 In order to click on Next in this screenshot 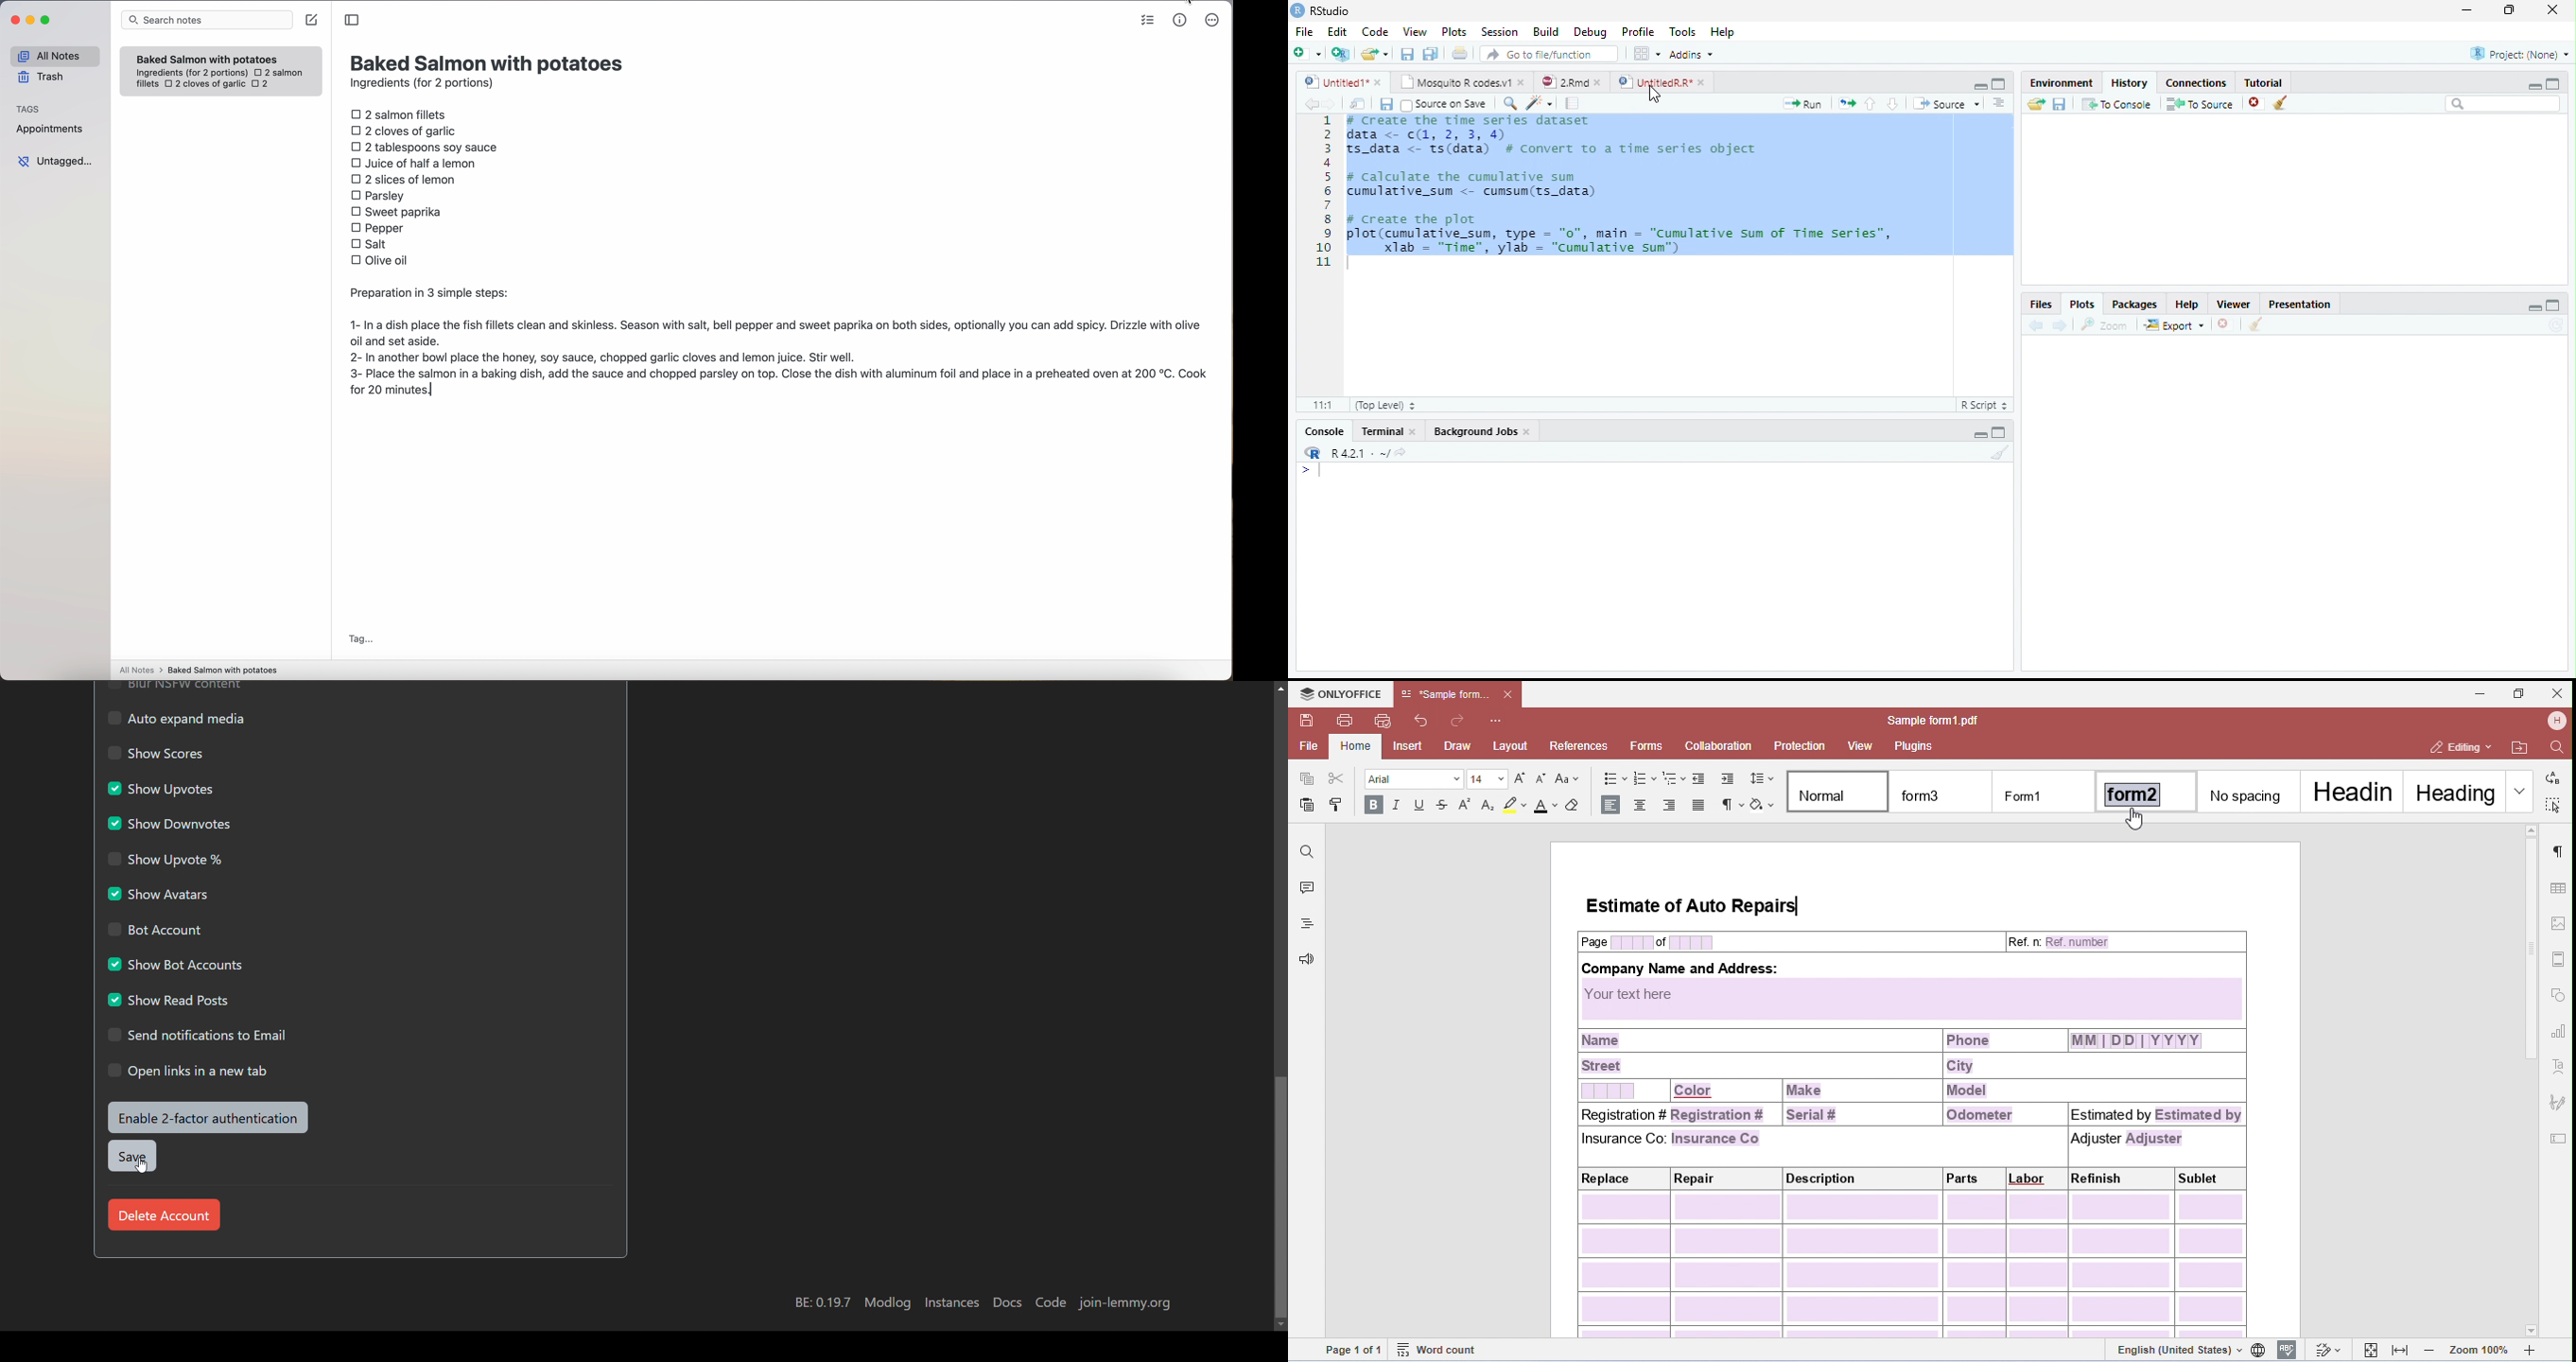, I will do `click(1331, 104)`.